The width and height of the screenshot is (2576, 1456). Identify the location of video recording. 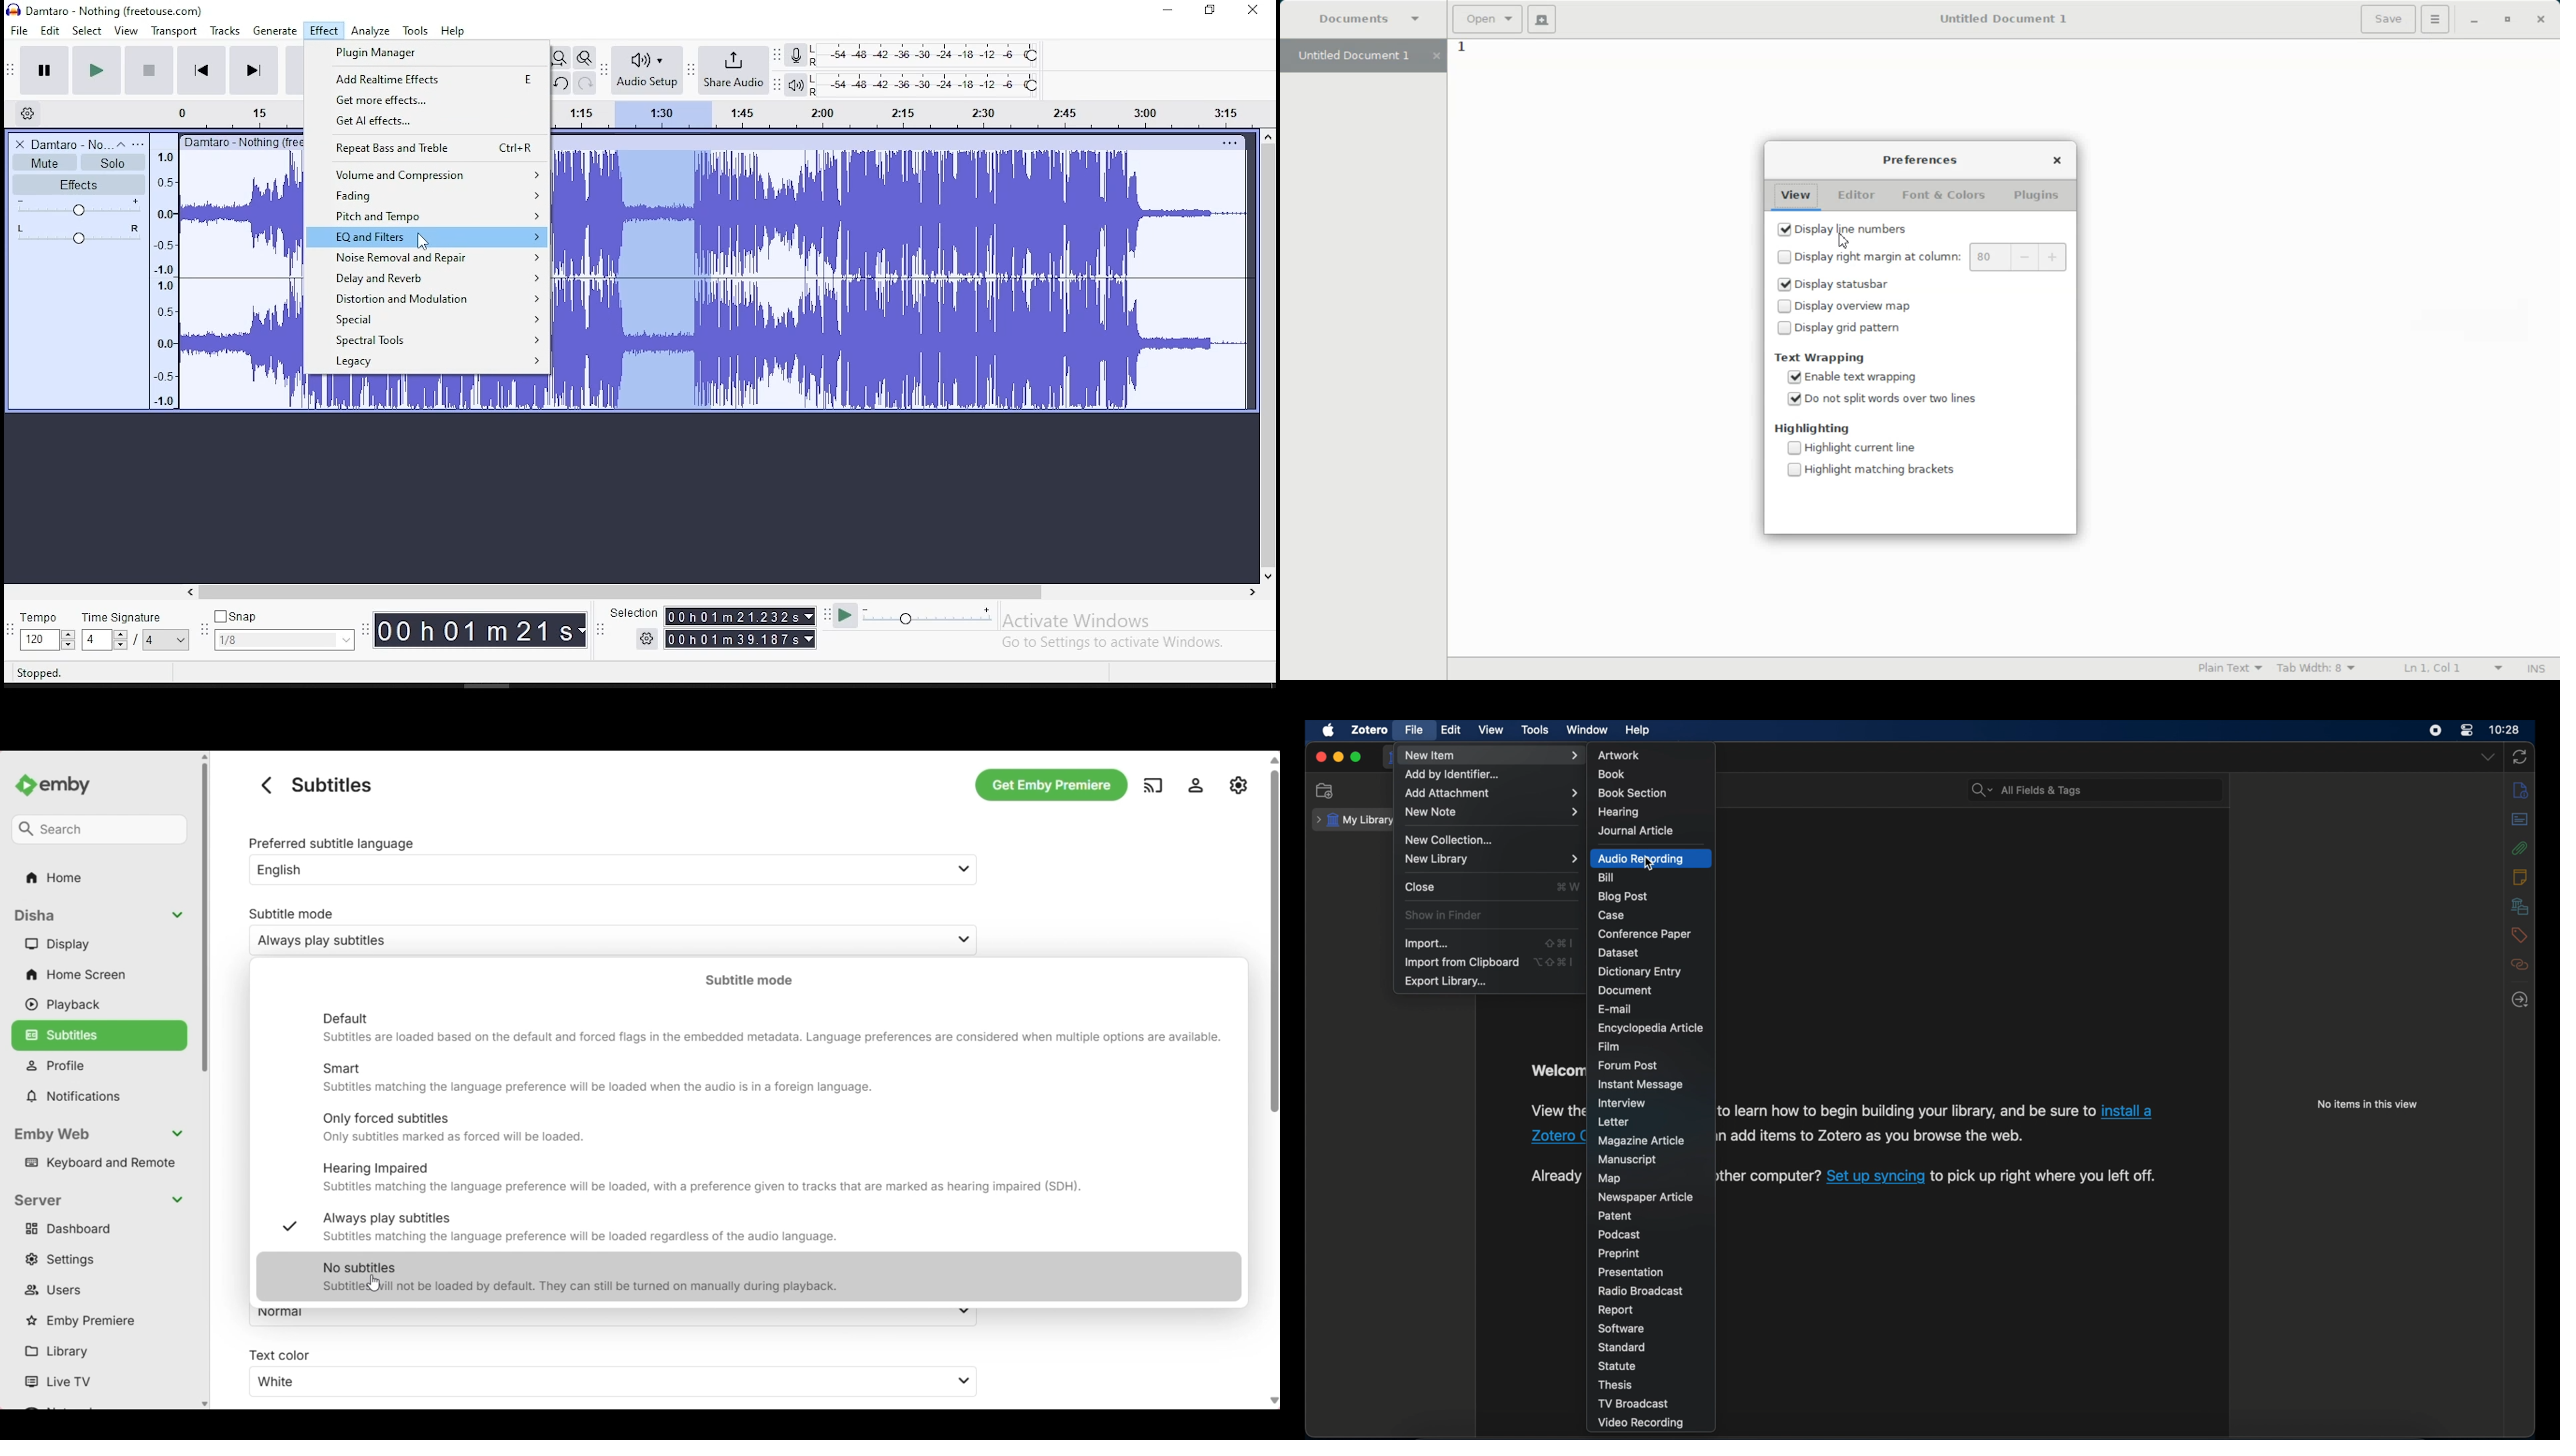
(1640, 1423).